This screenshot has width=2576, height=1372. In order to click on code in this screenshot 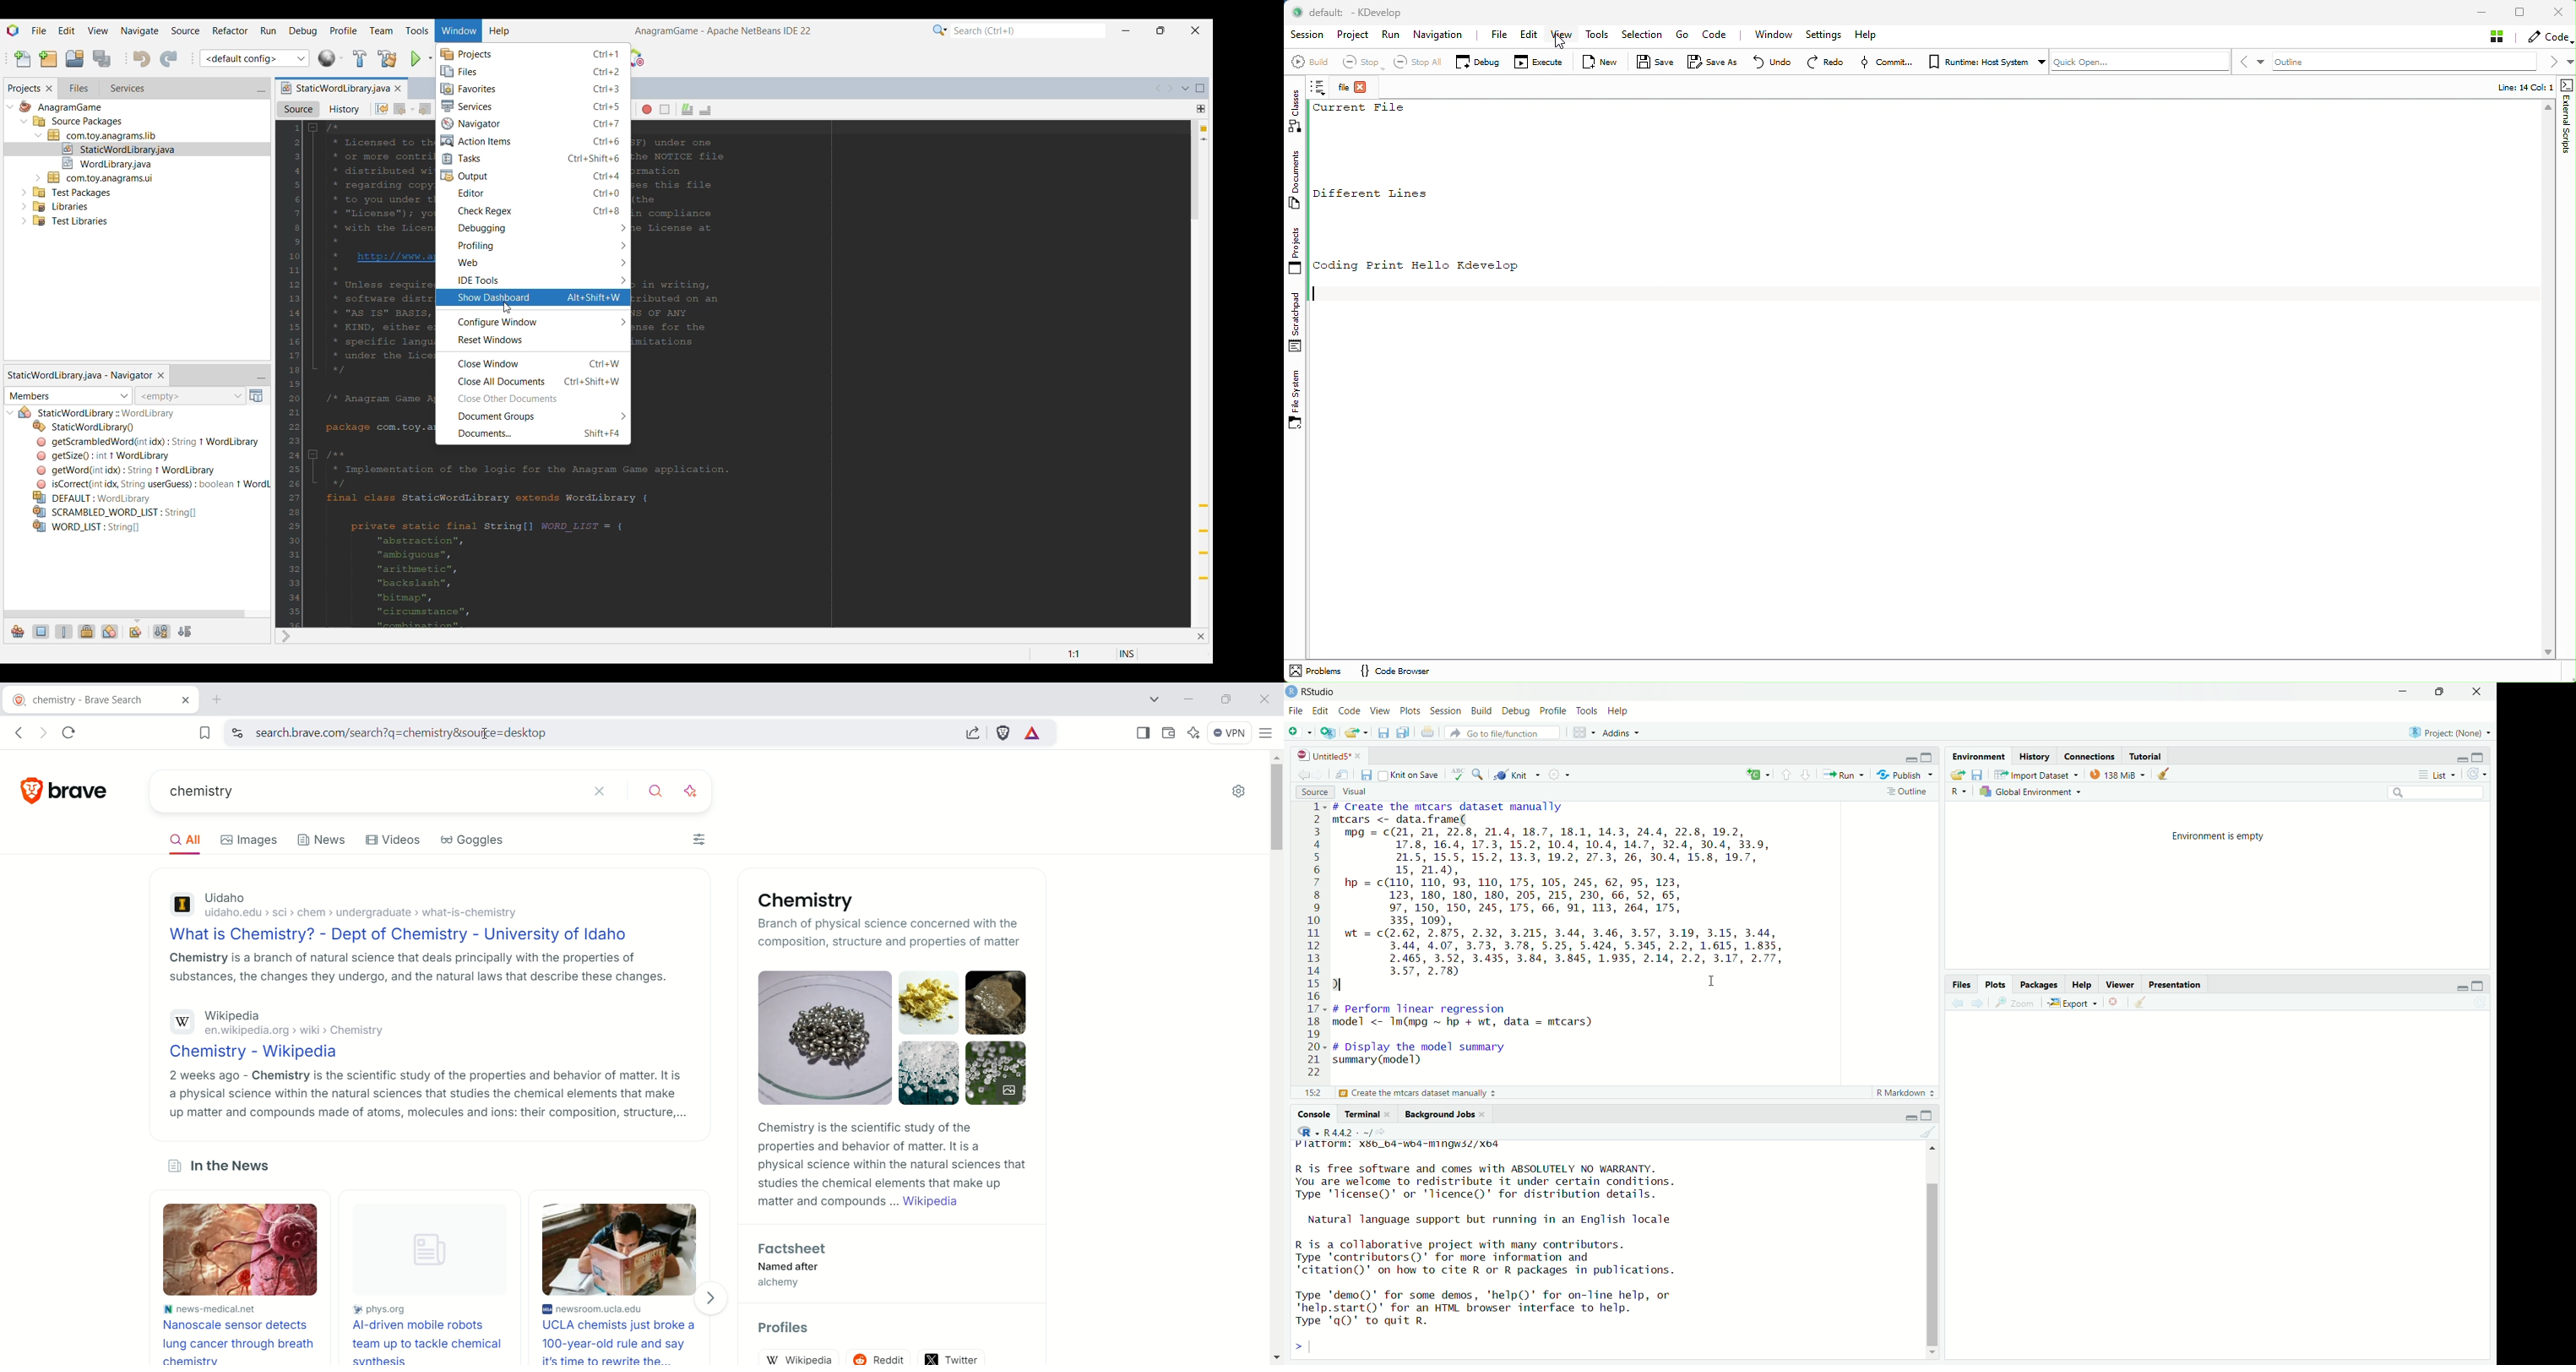, I will do `click(1351, 711)`.